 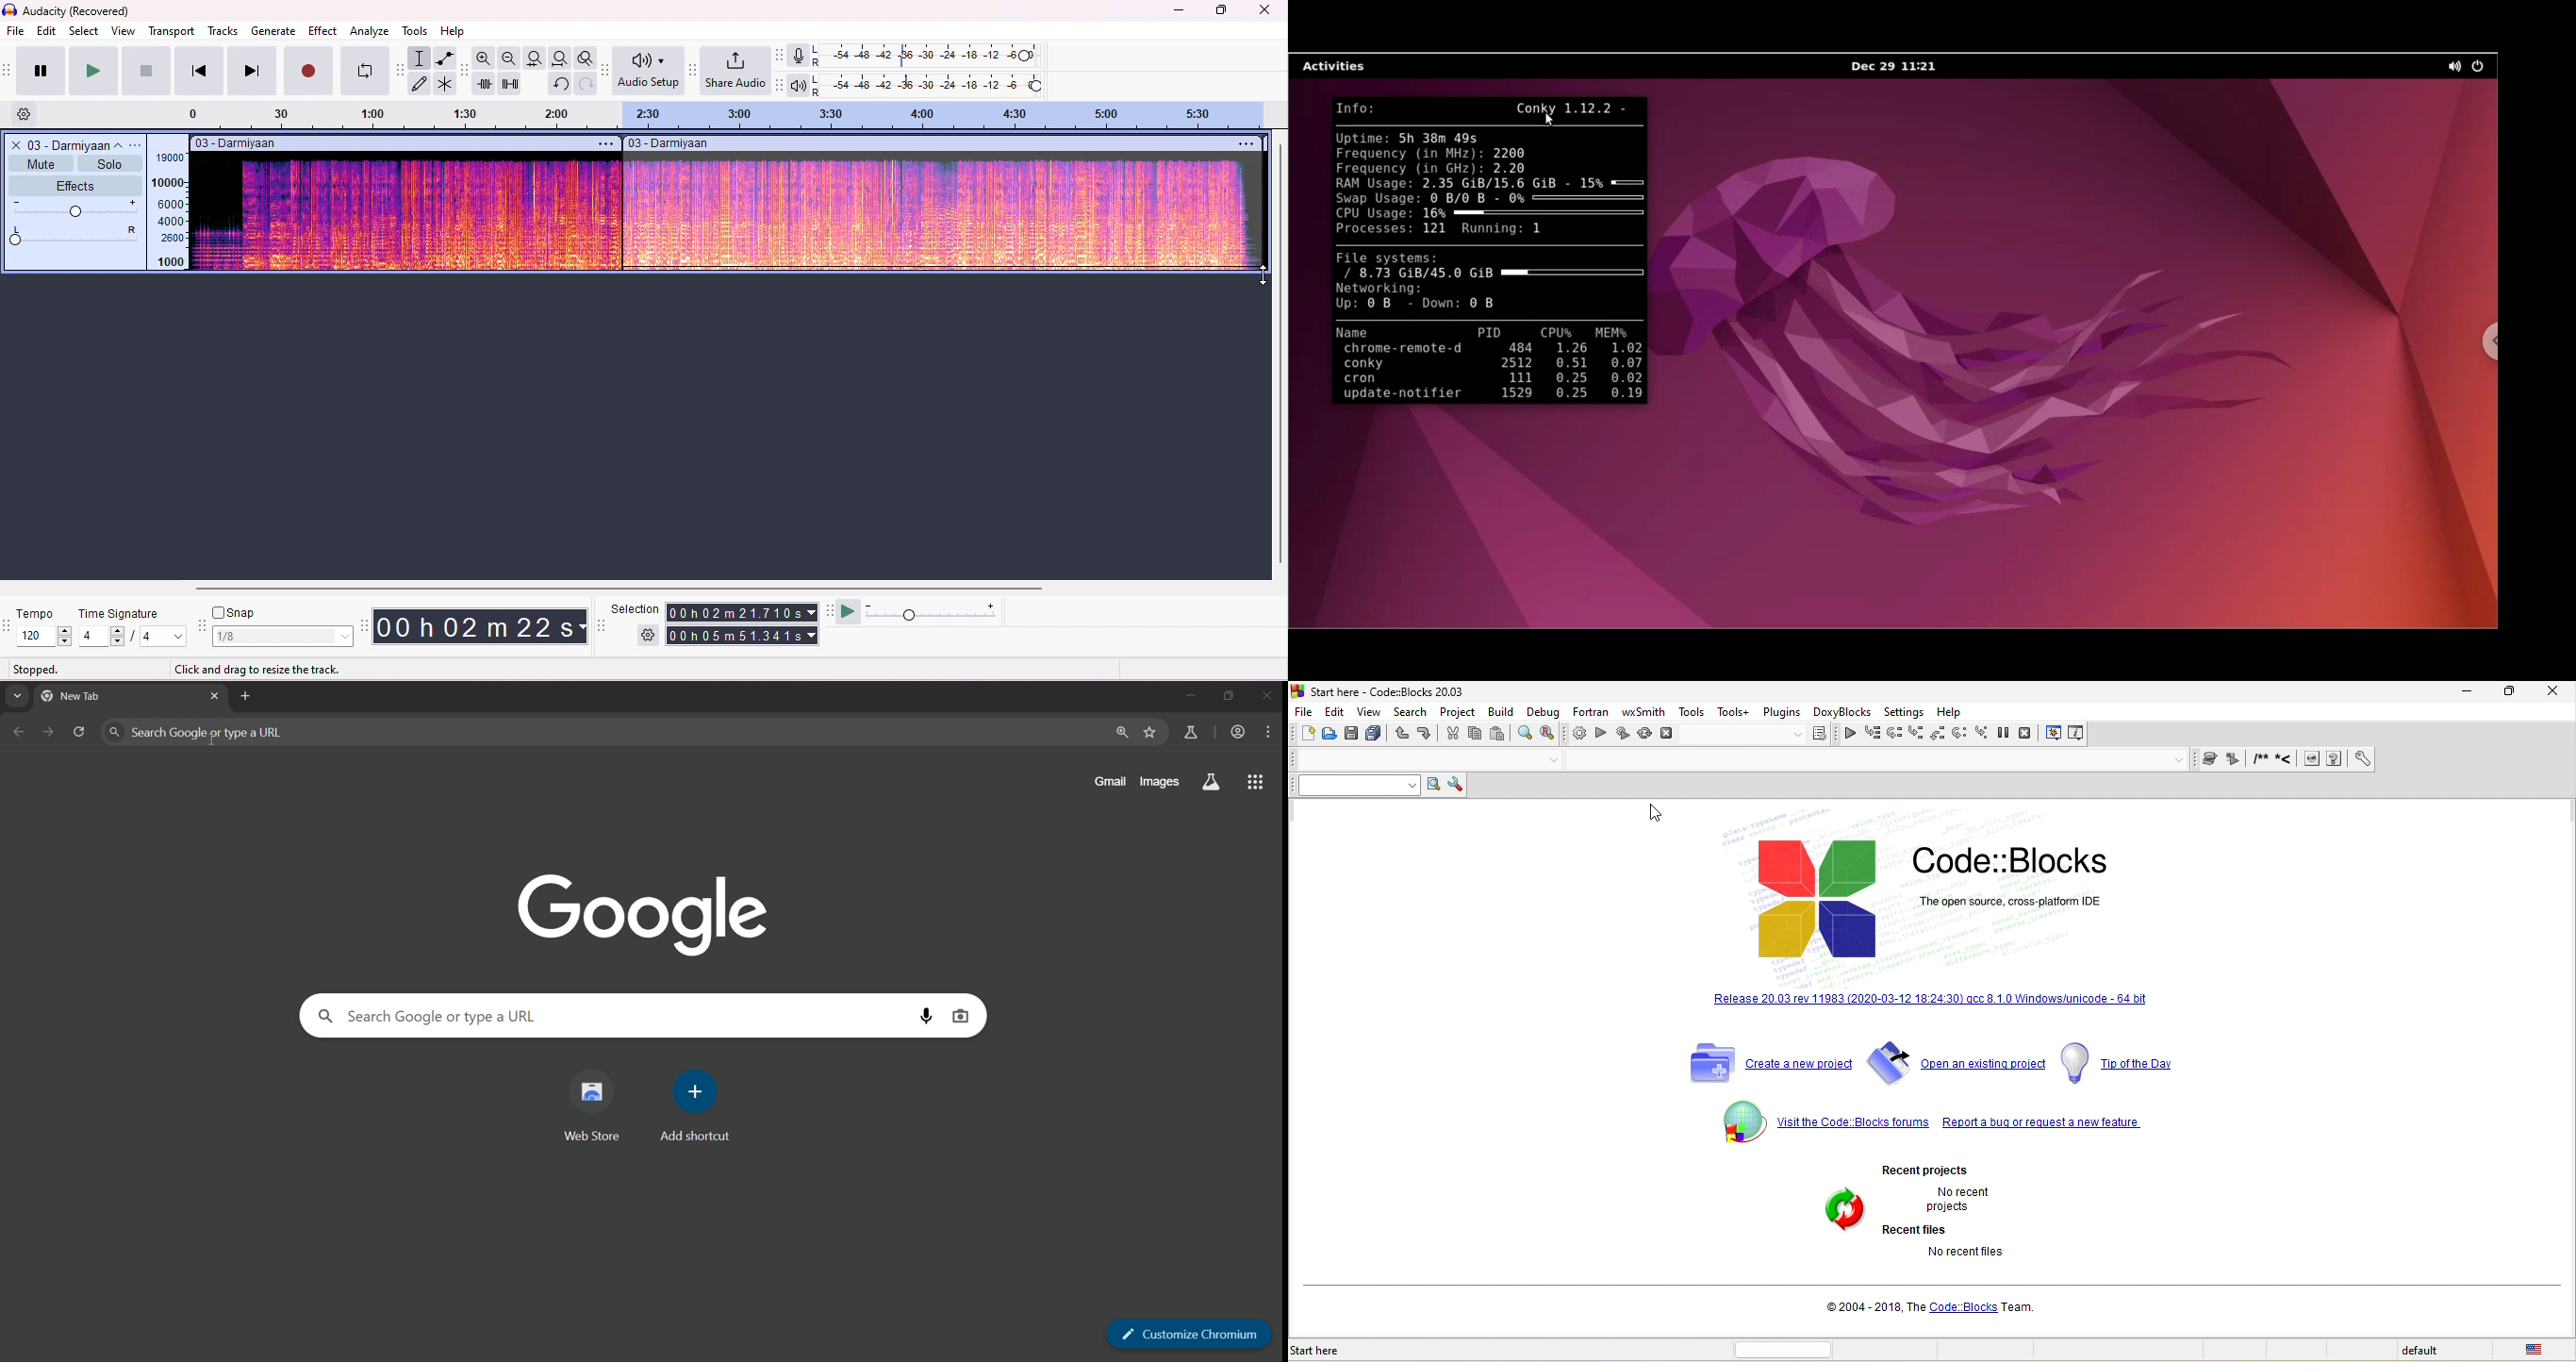 What do you see at coordinates (2121, 1062) in the screenshot?
I see `tip of the day` at bounding box center [2121, 1062].